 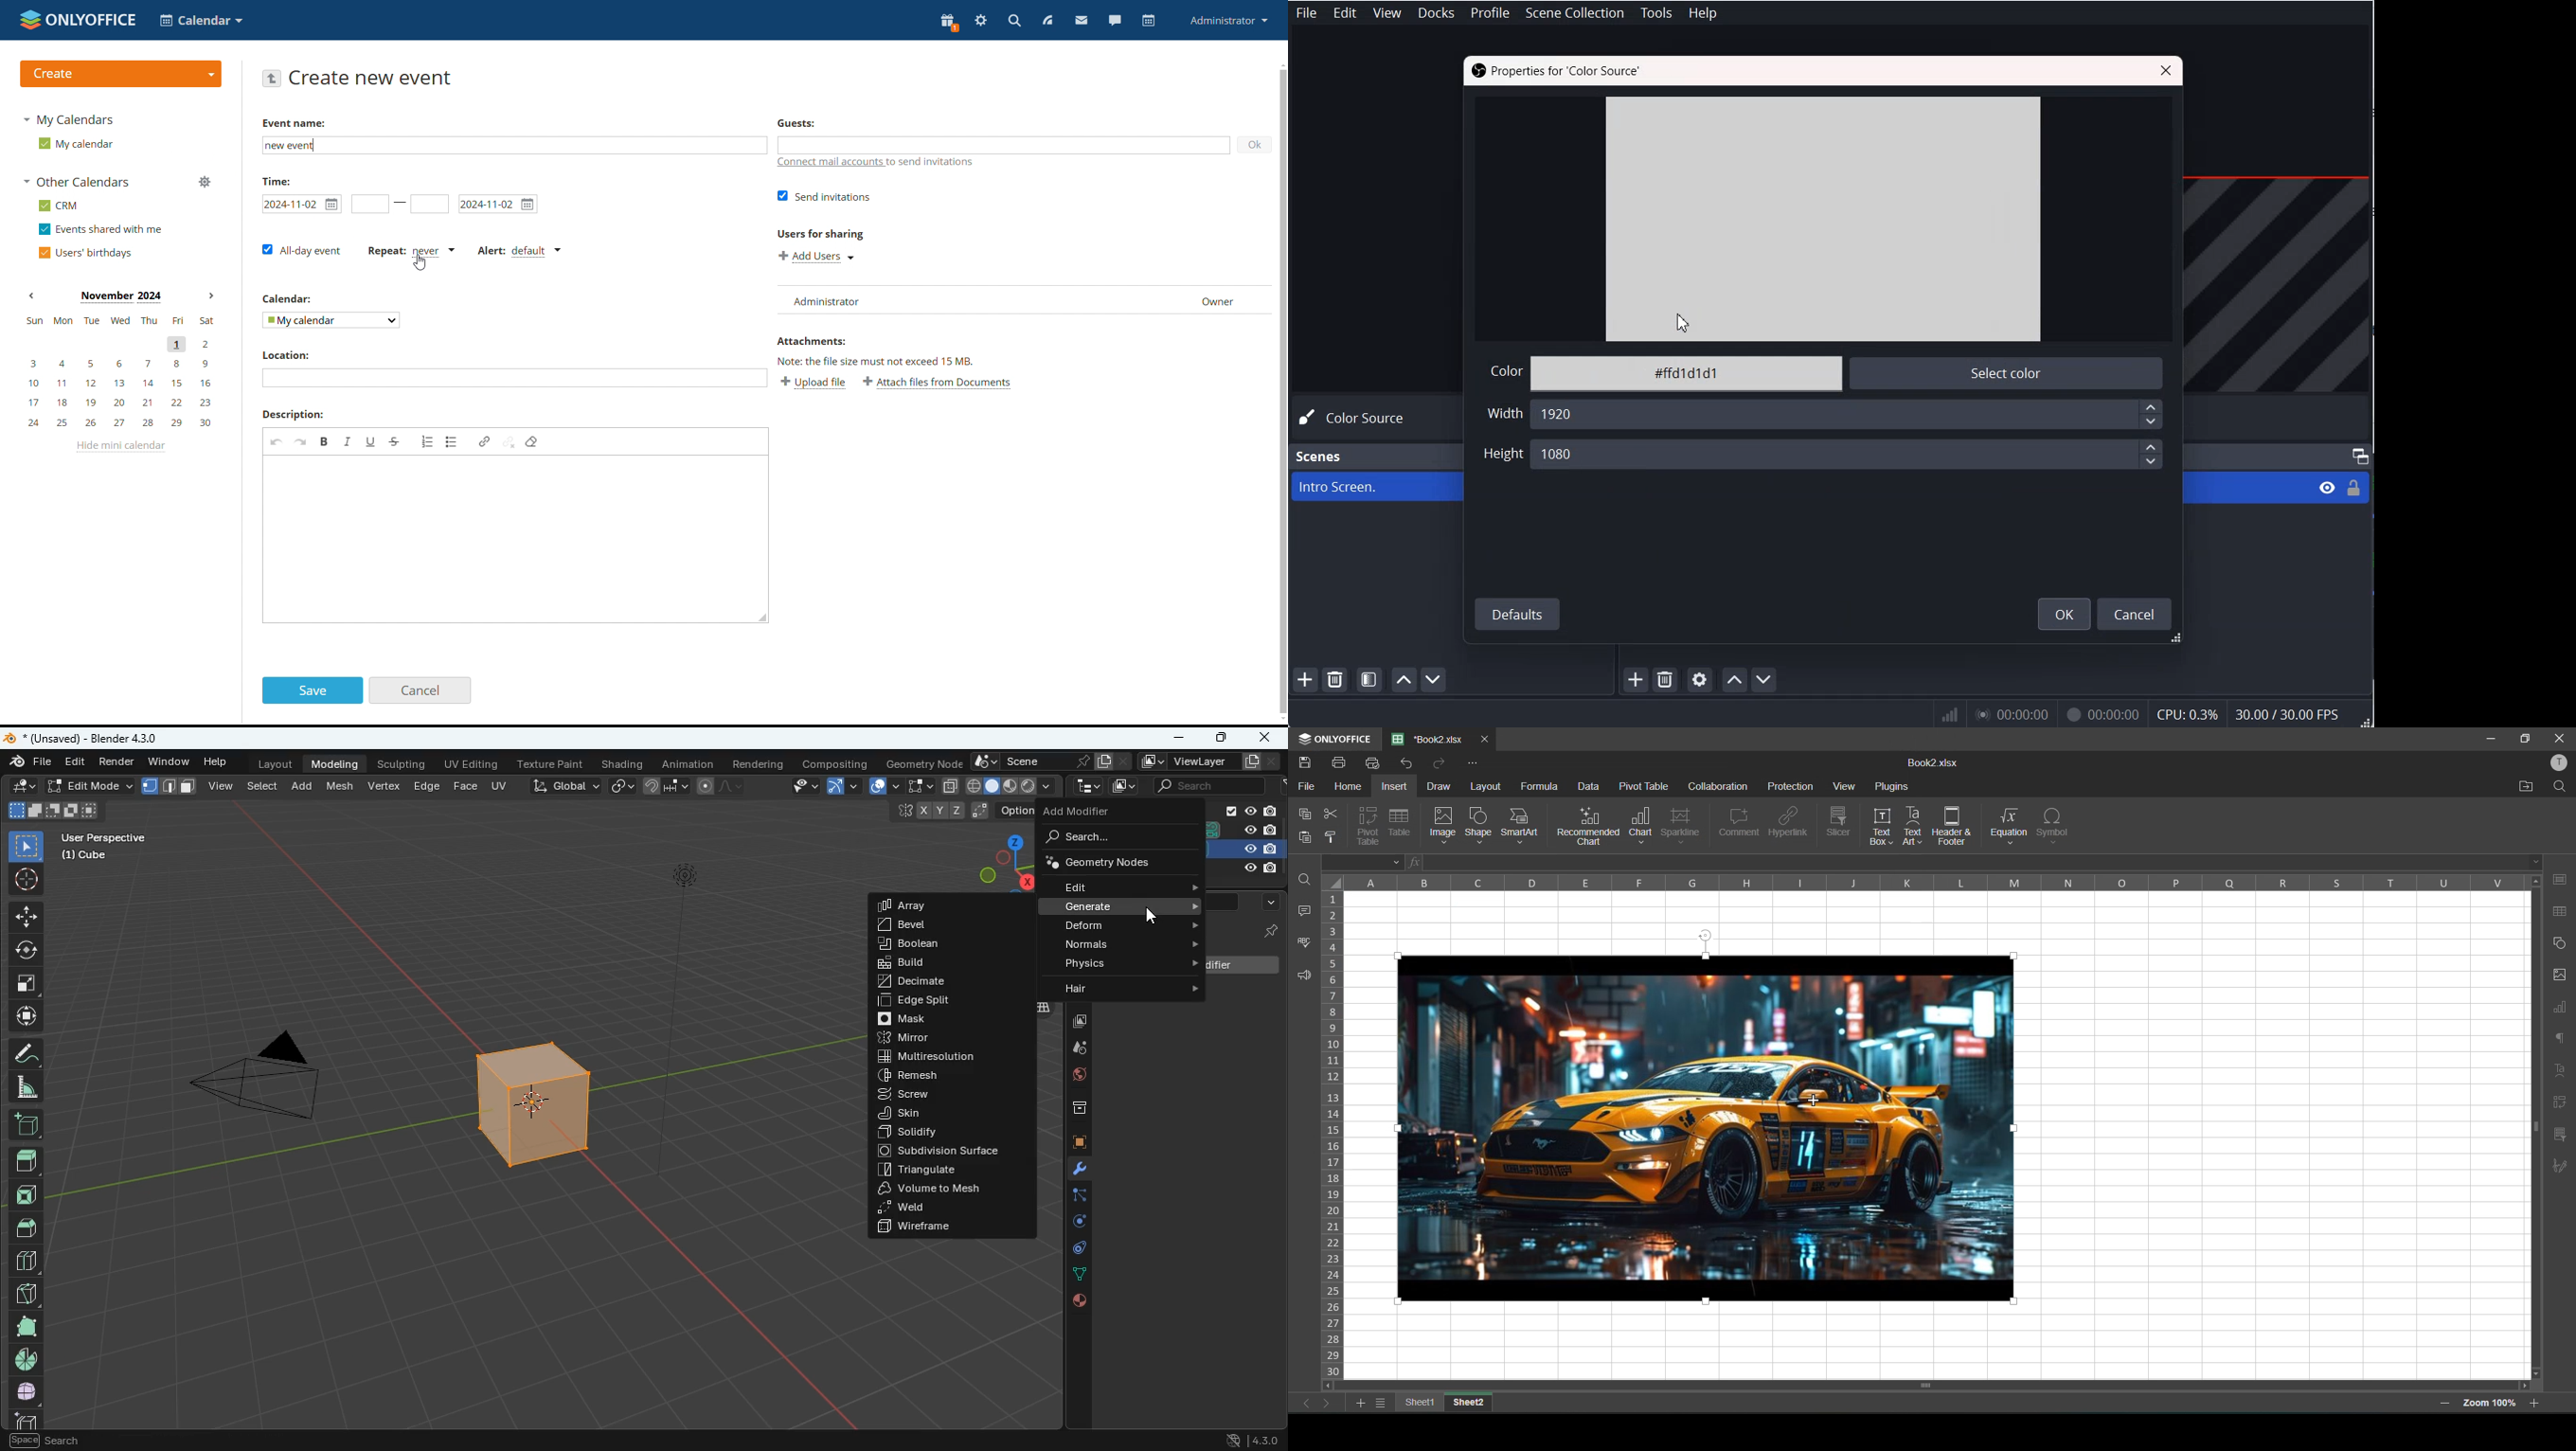 What do you see at coordinates (1404, 680) in the screenshot?
I see `Move Scene Up` at bounding box center [1404, 680].